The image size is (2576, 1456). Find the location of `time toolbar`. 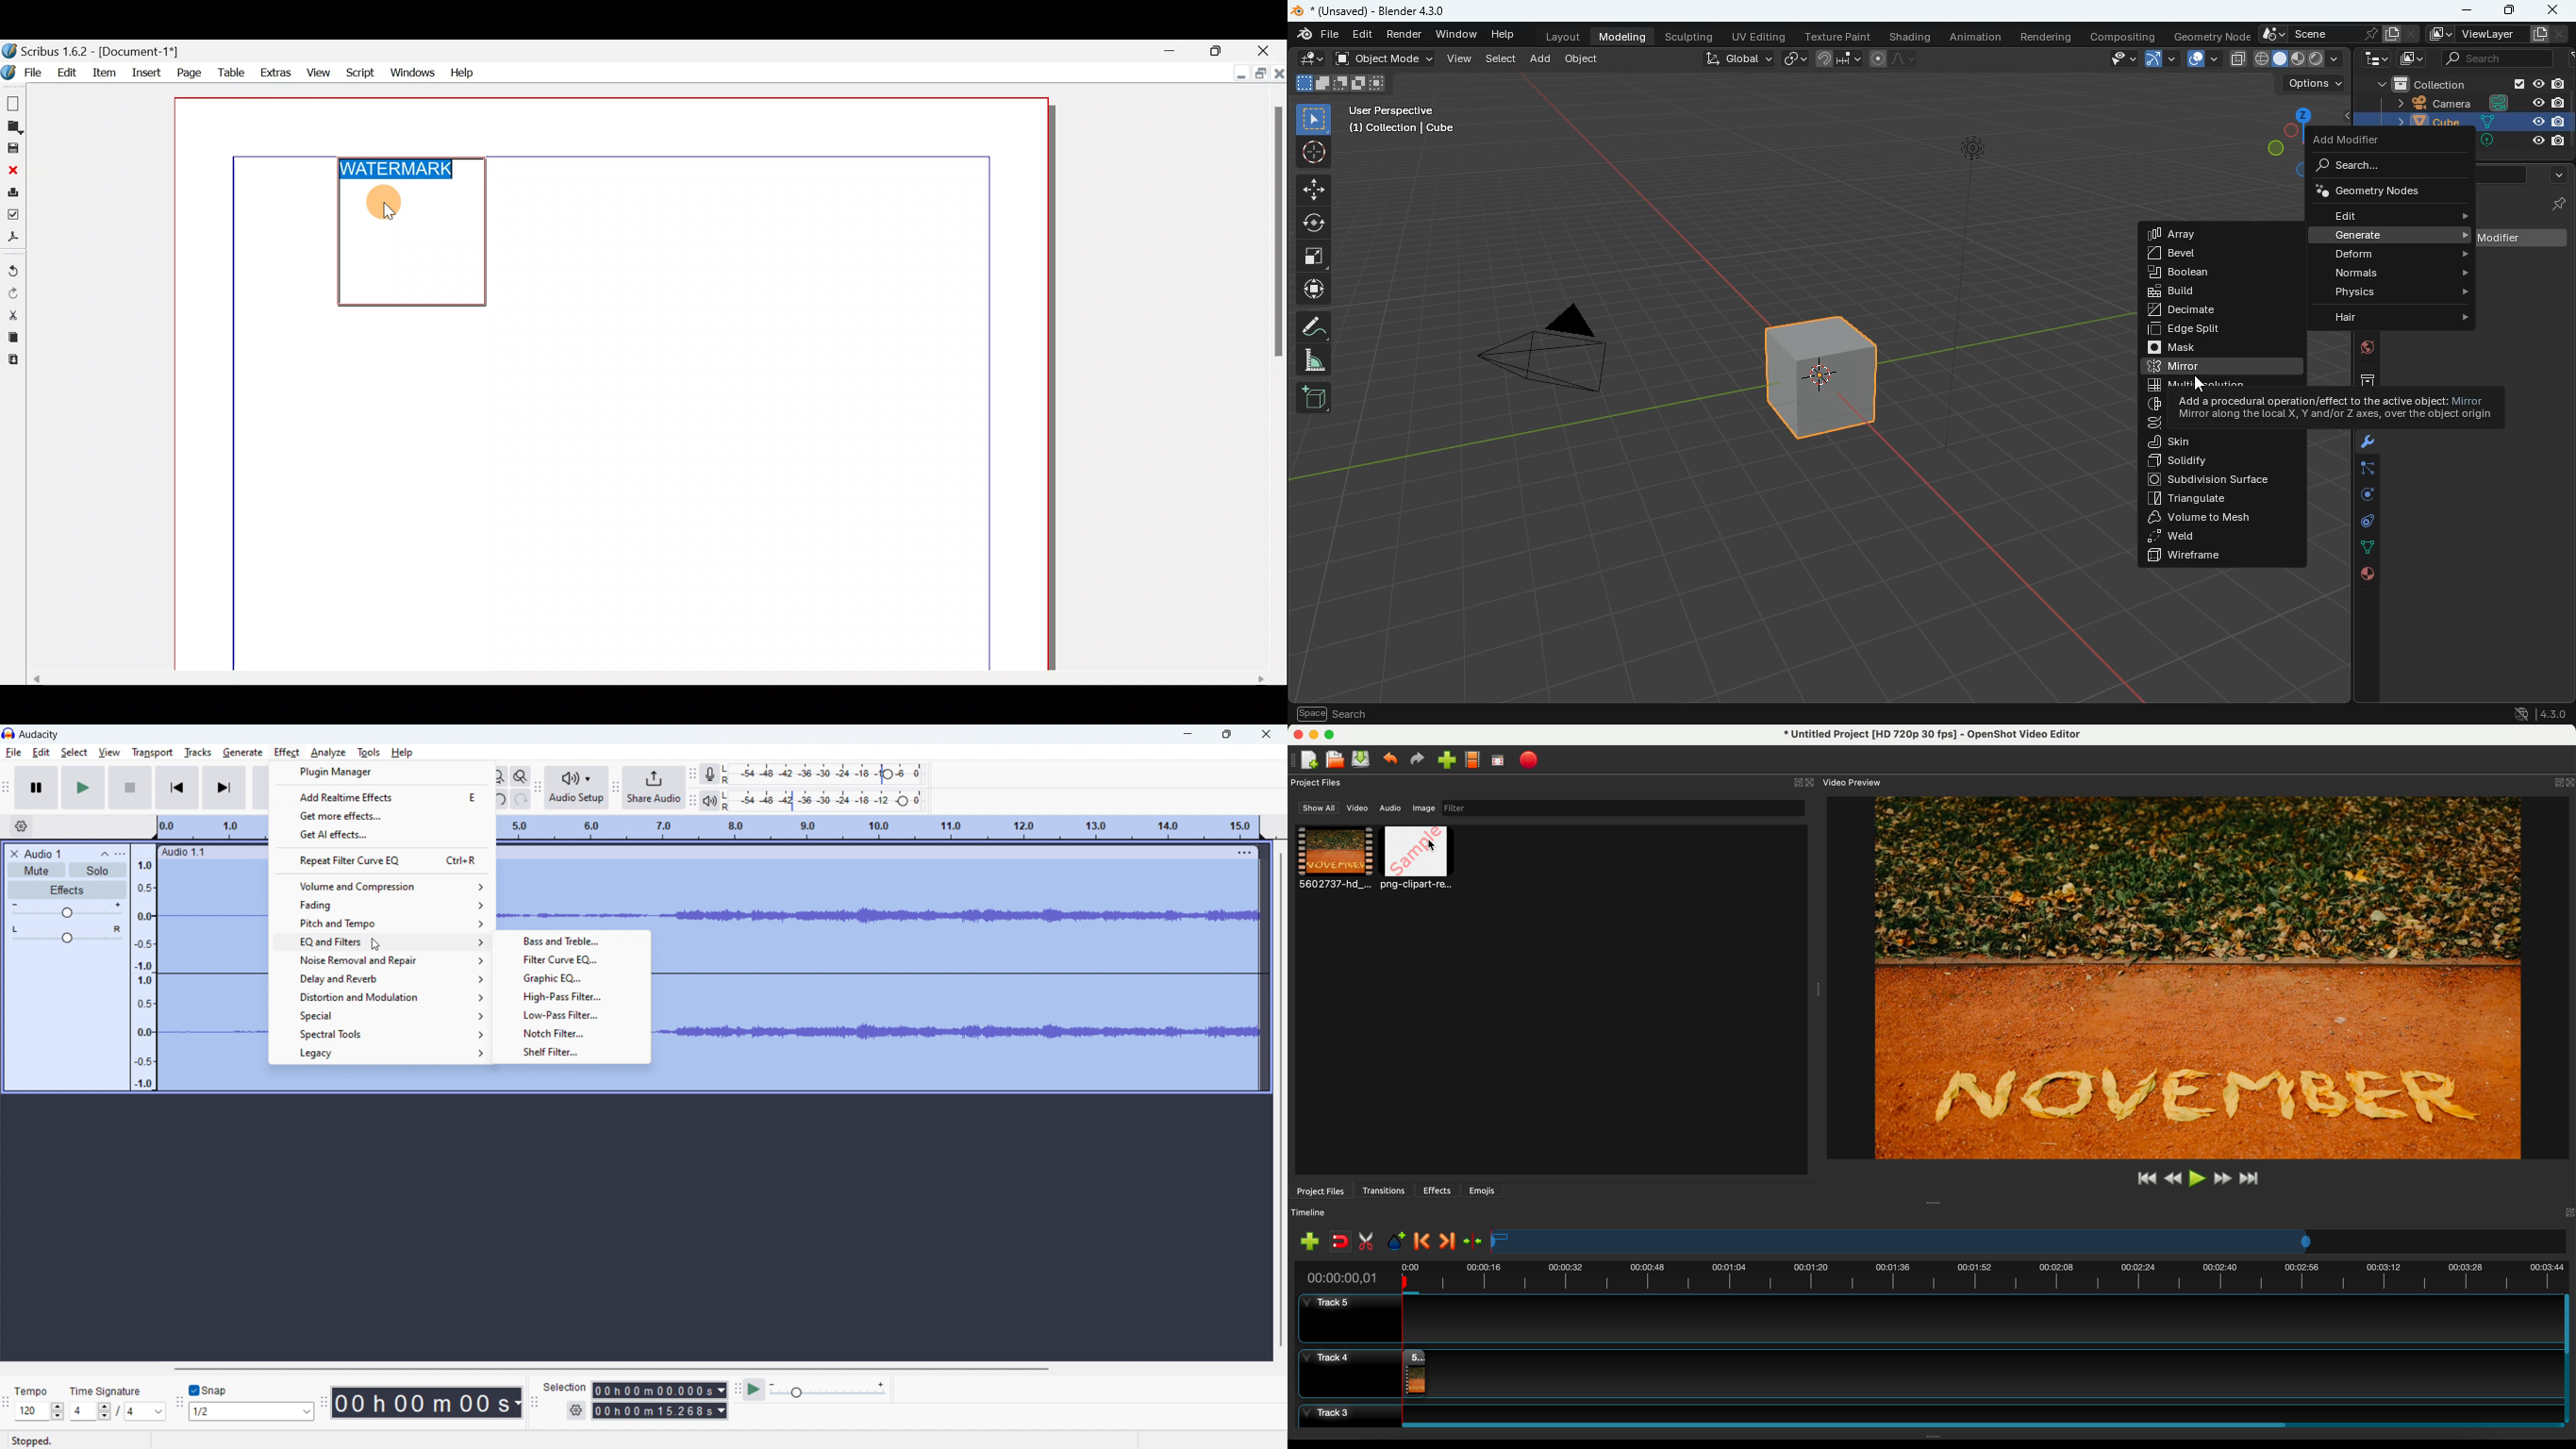

time toolbar is located at coordinates (326, 1408).